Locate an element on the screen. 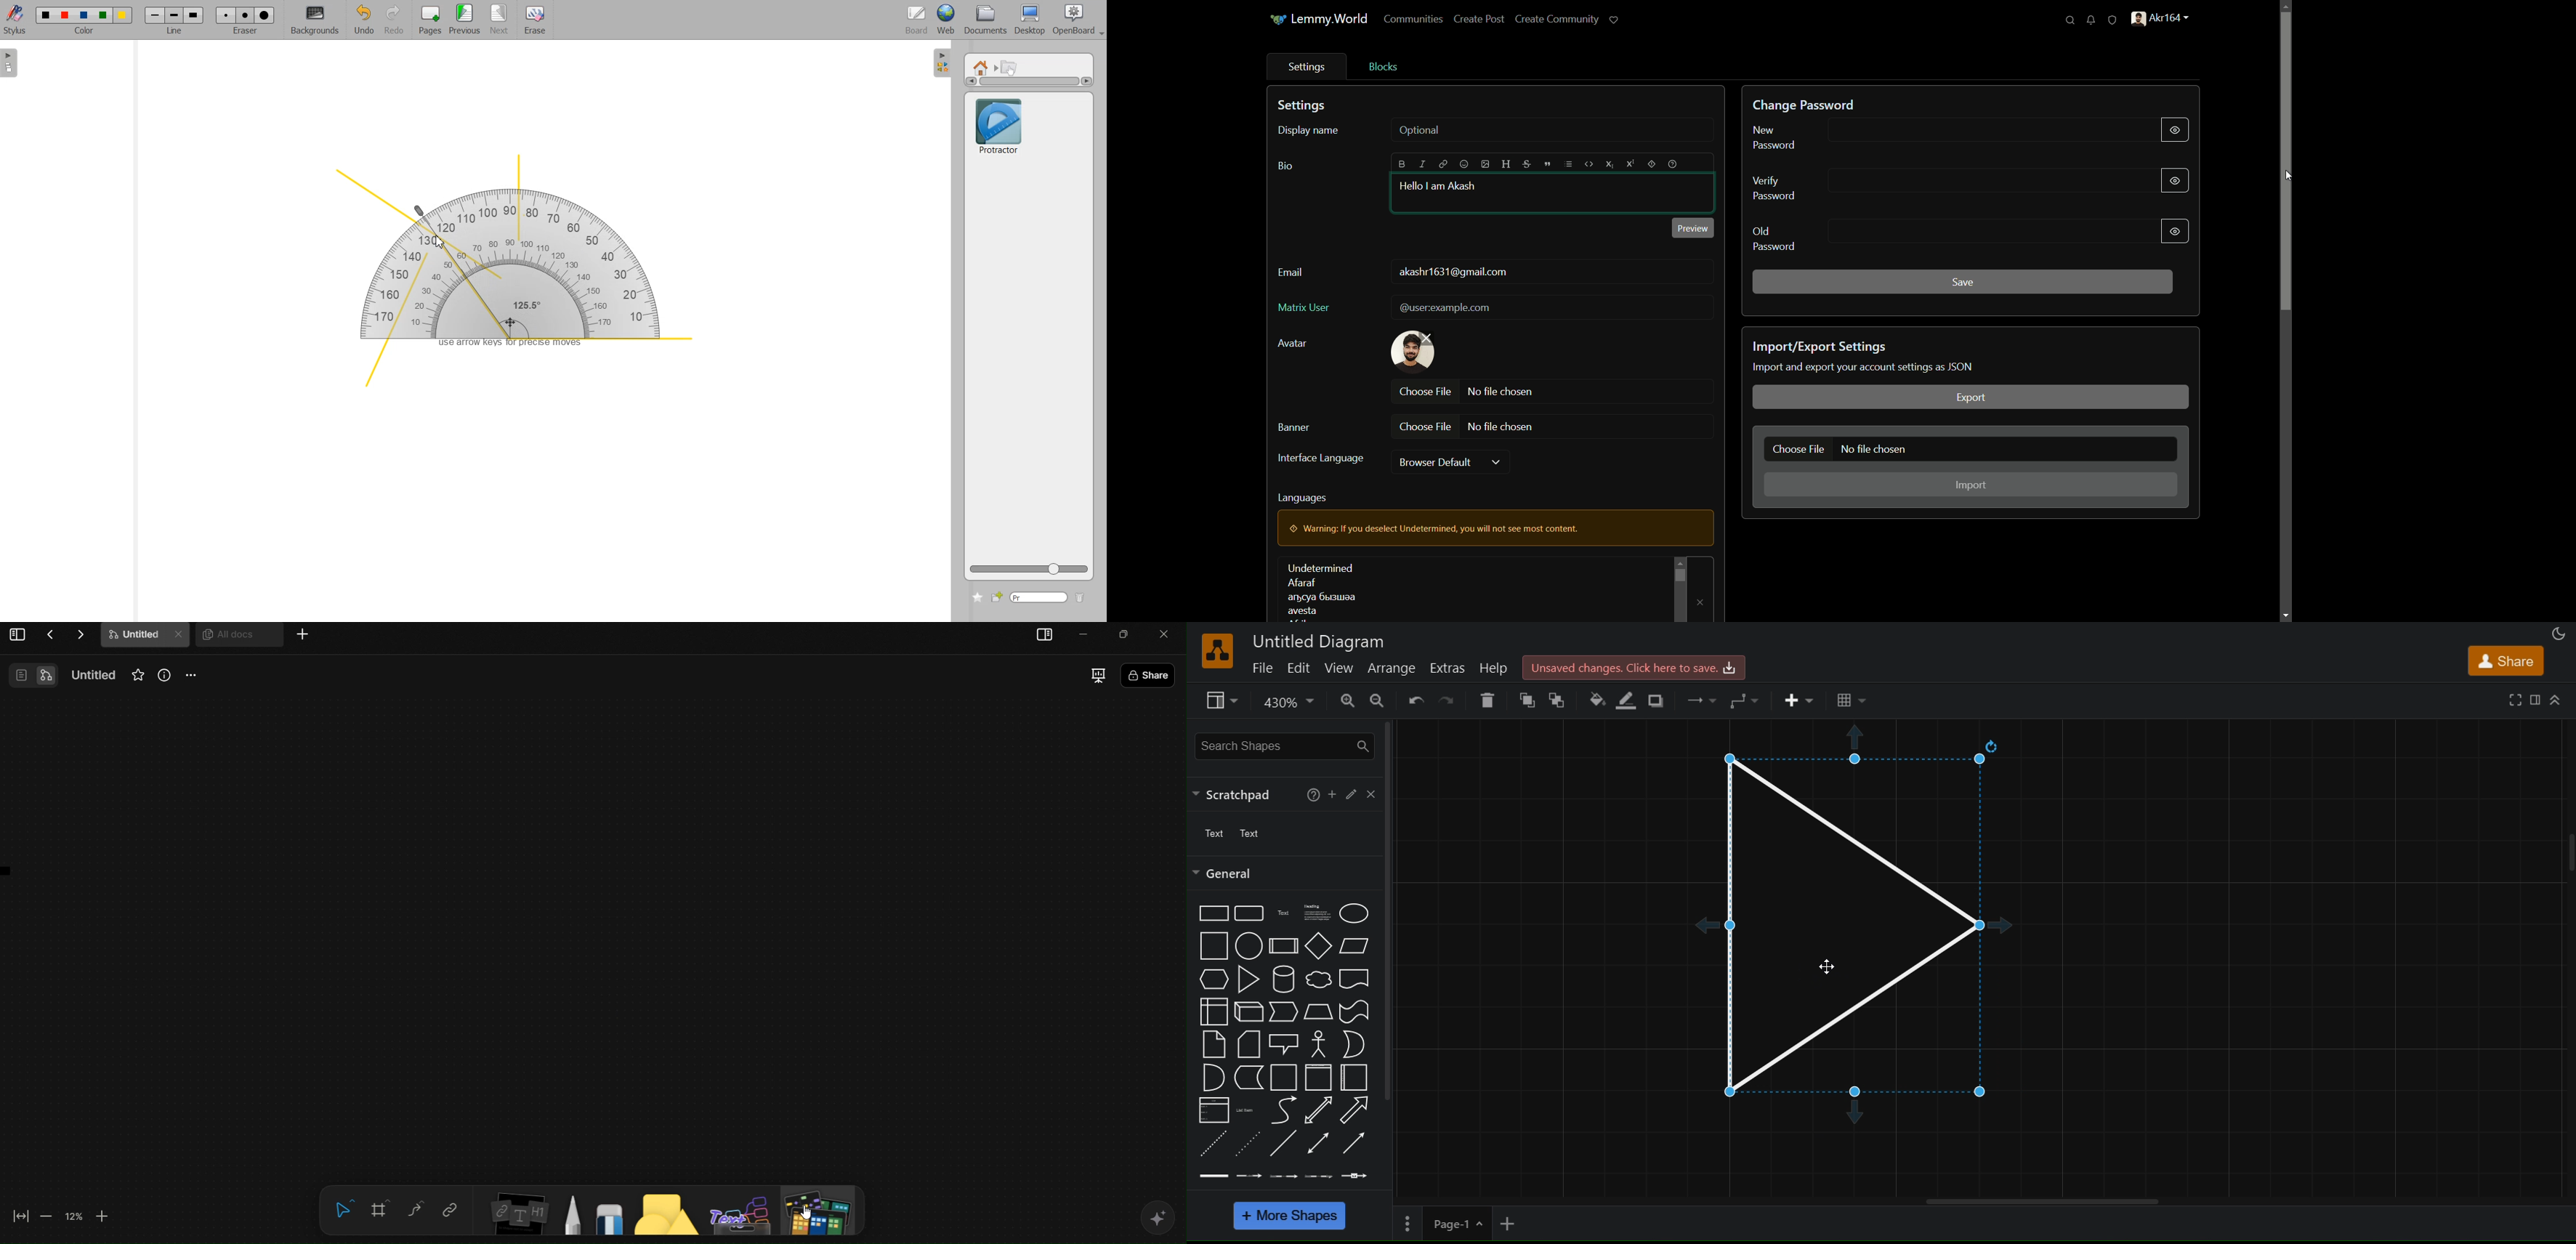  zoom in is located at coordinates (1347, 701).